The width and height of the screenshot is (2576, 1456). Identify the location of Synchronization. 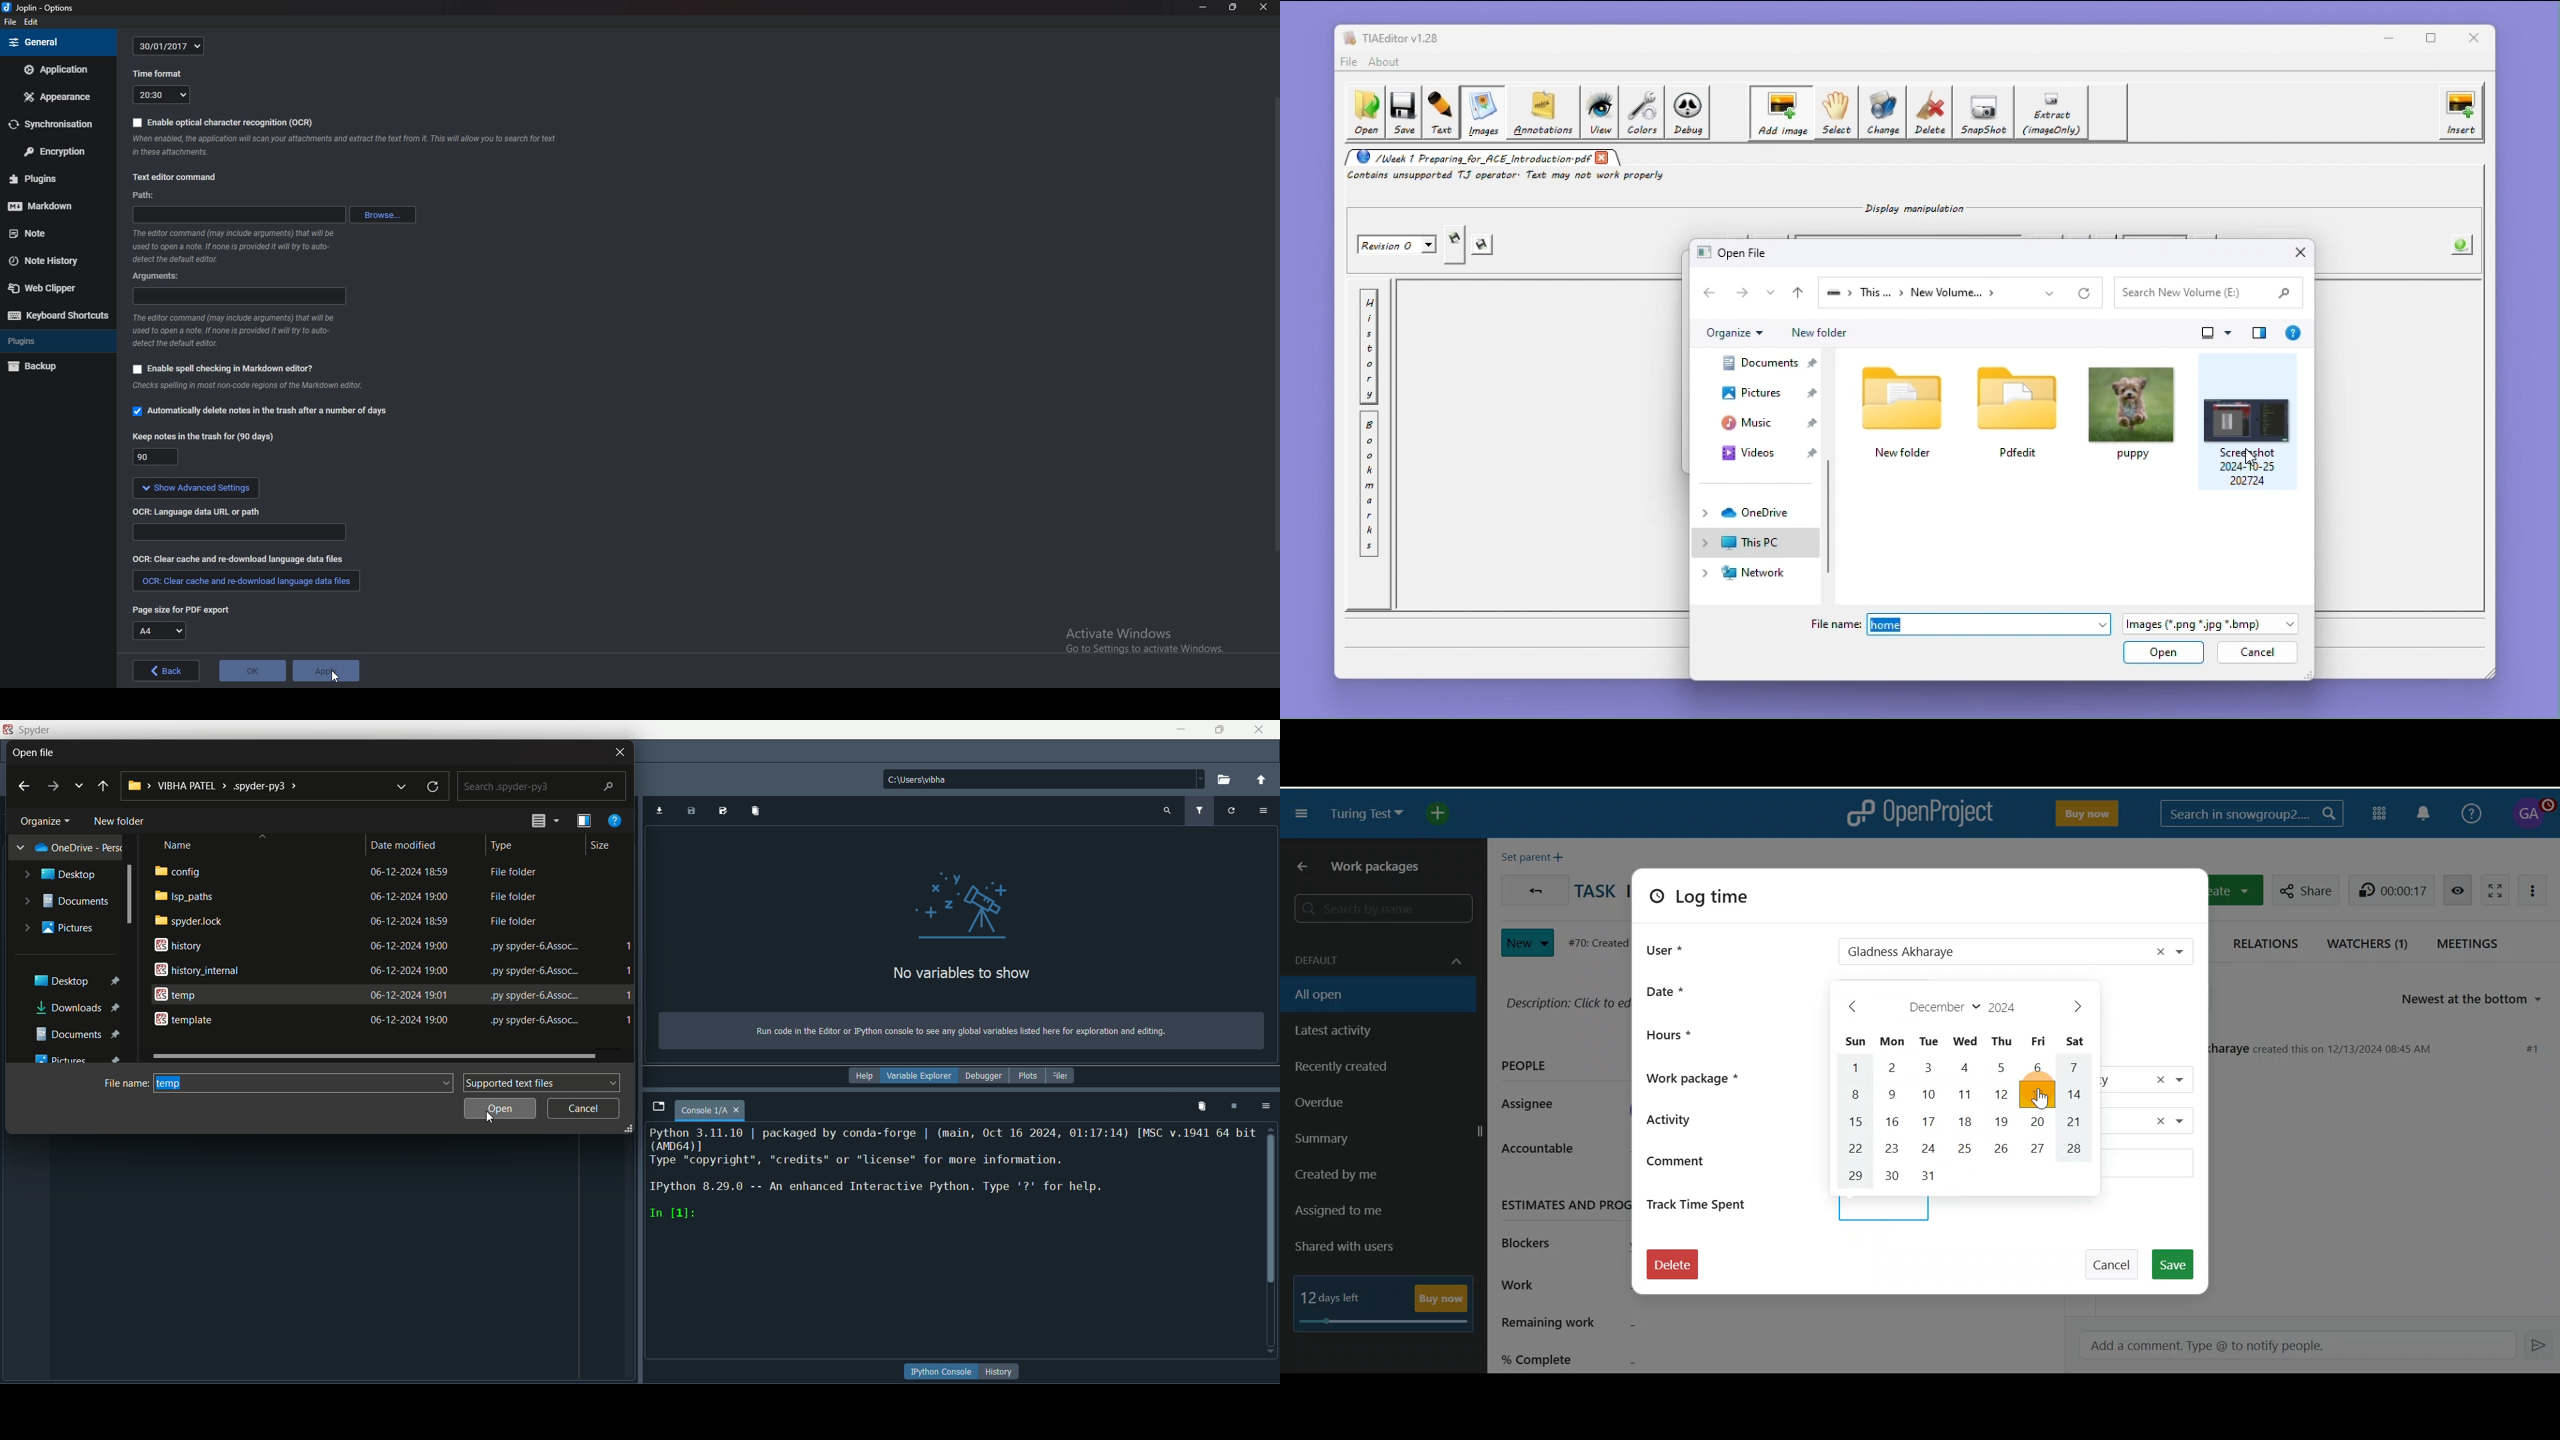
(55, 124).